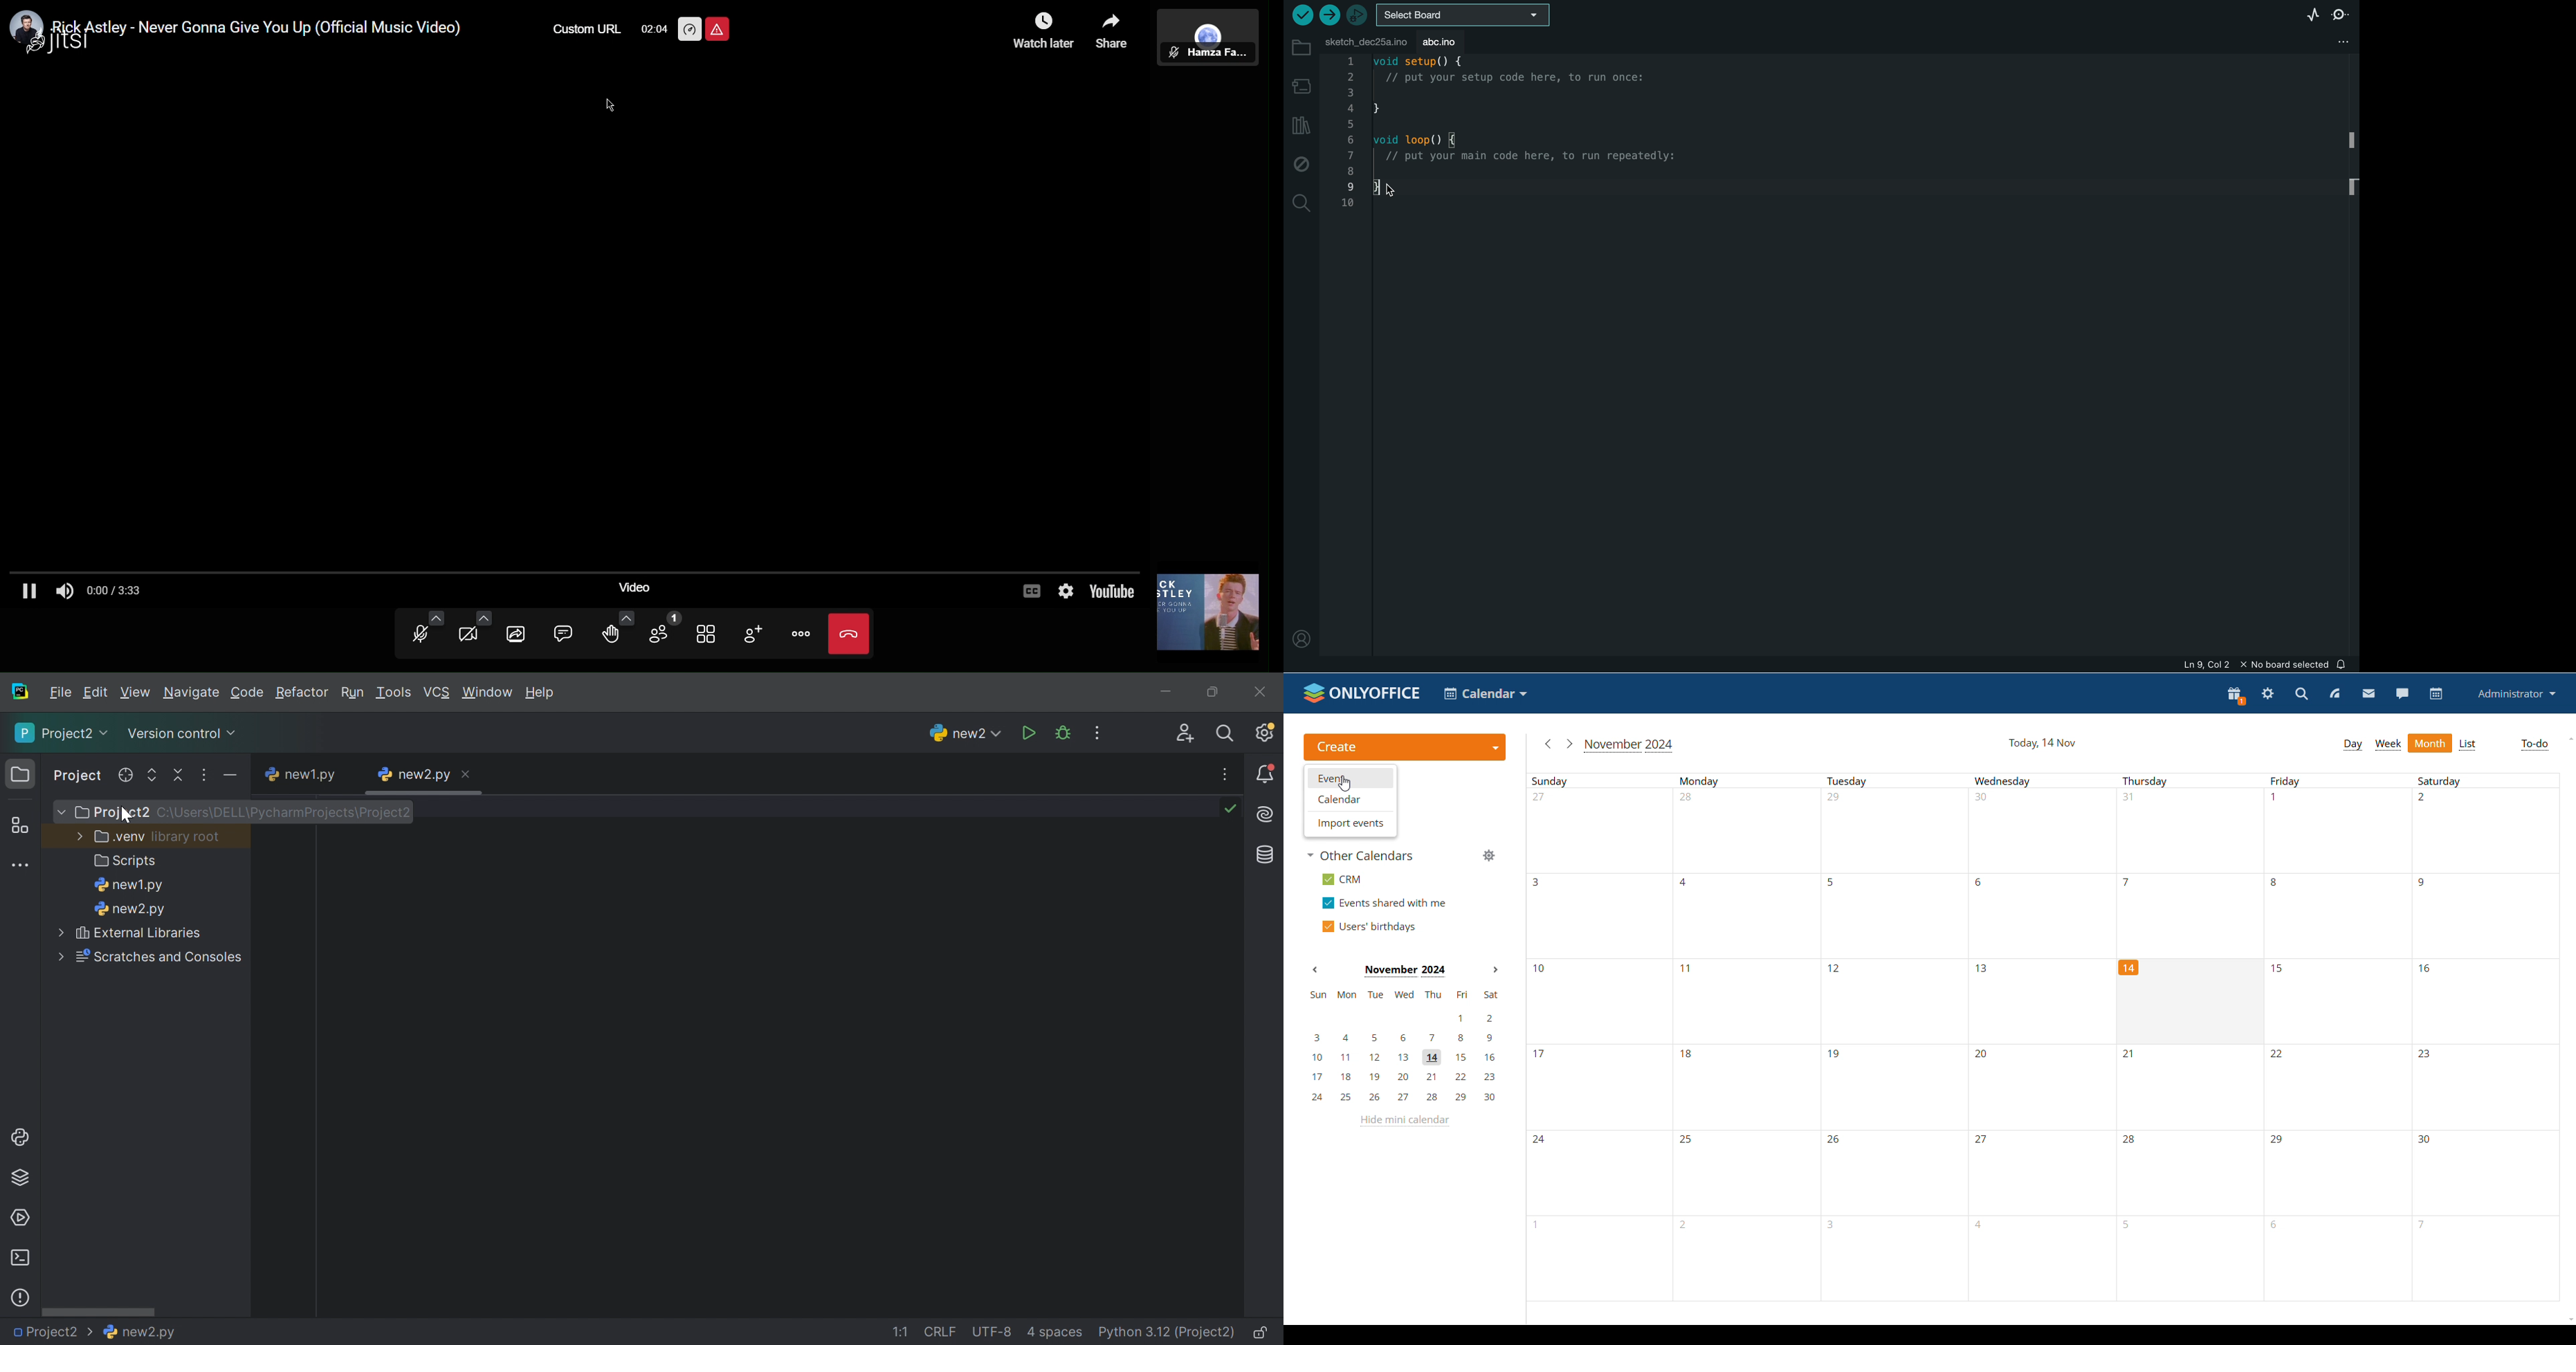  What do you see at coordinates (2568, 739) in the screenshot?
I see `scroll up` at bounding box center [2568, 739].